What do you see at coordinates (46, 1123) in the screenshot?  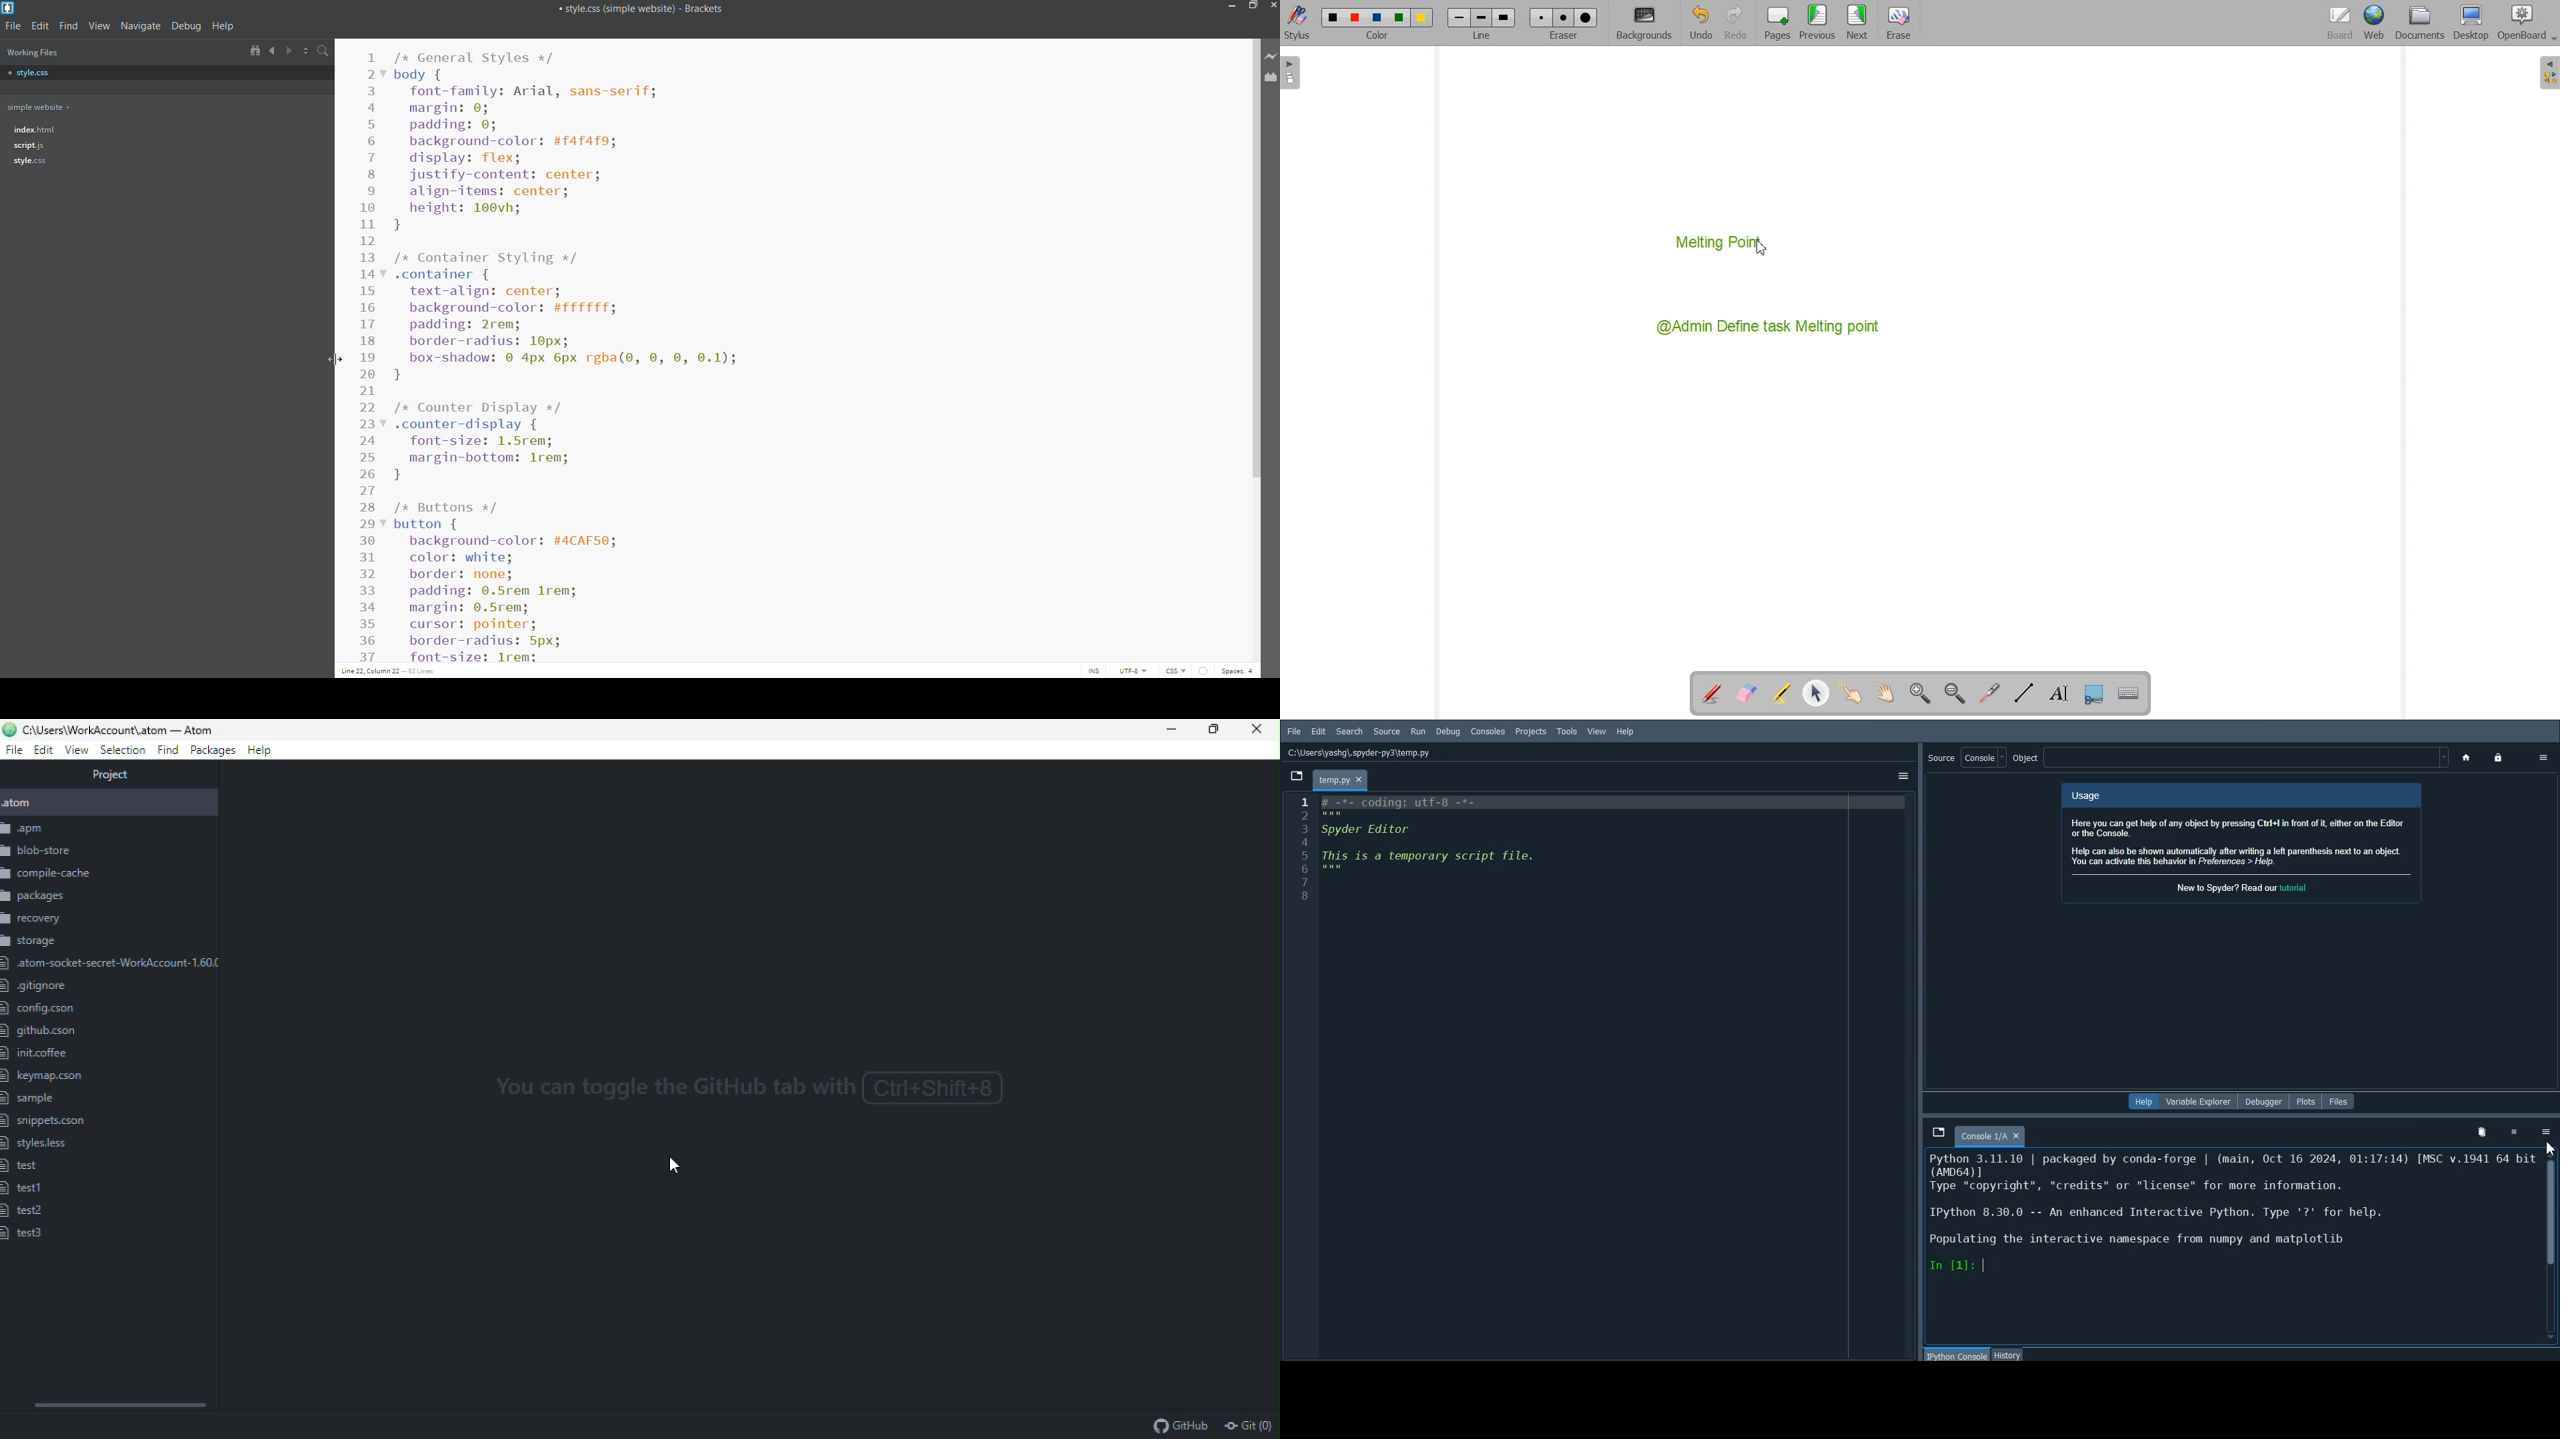 I see `snippets.cson` at bounding box center [46, 1123].